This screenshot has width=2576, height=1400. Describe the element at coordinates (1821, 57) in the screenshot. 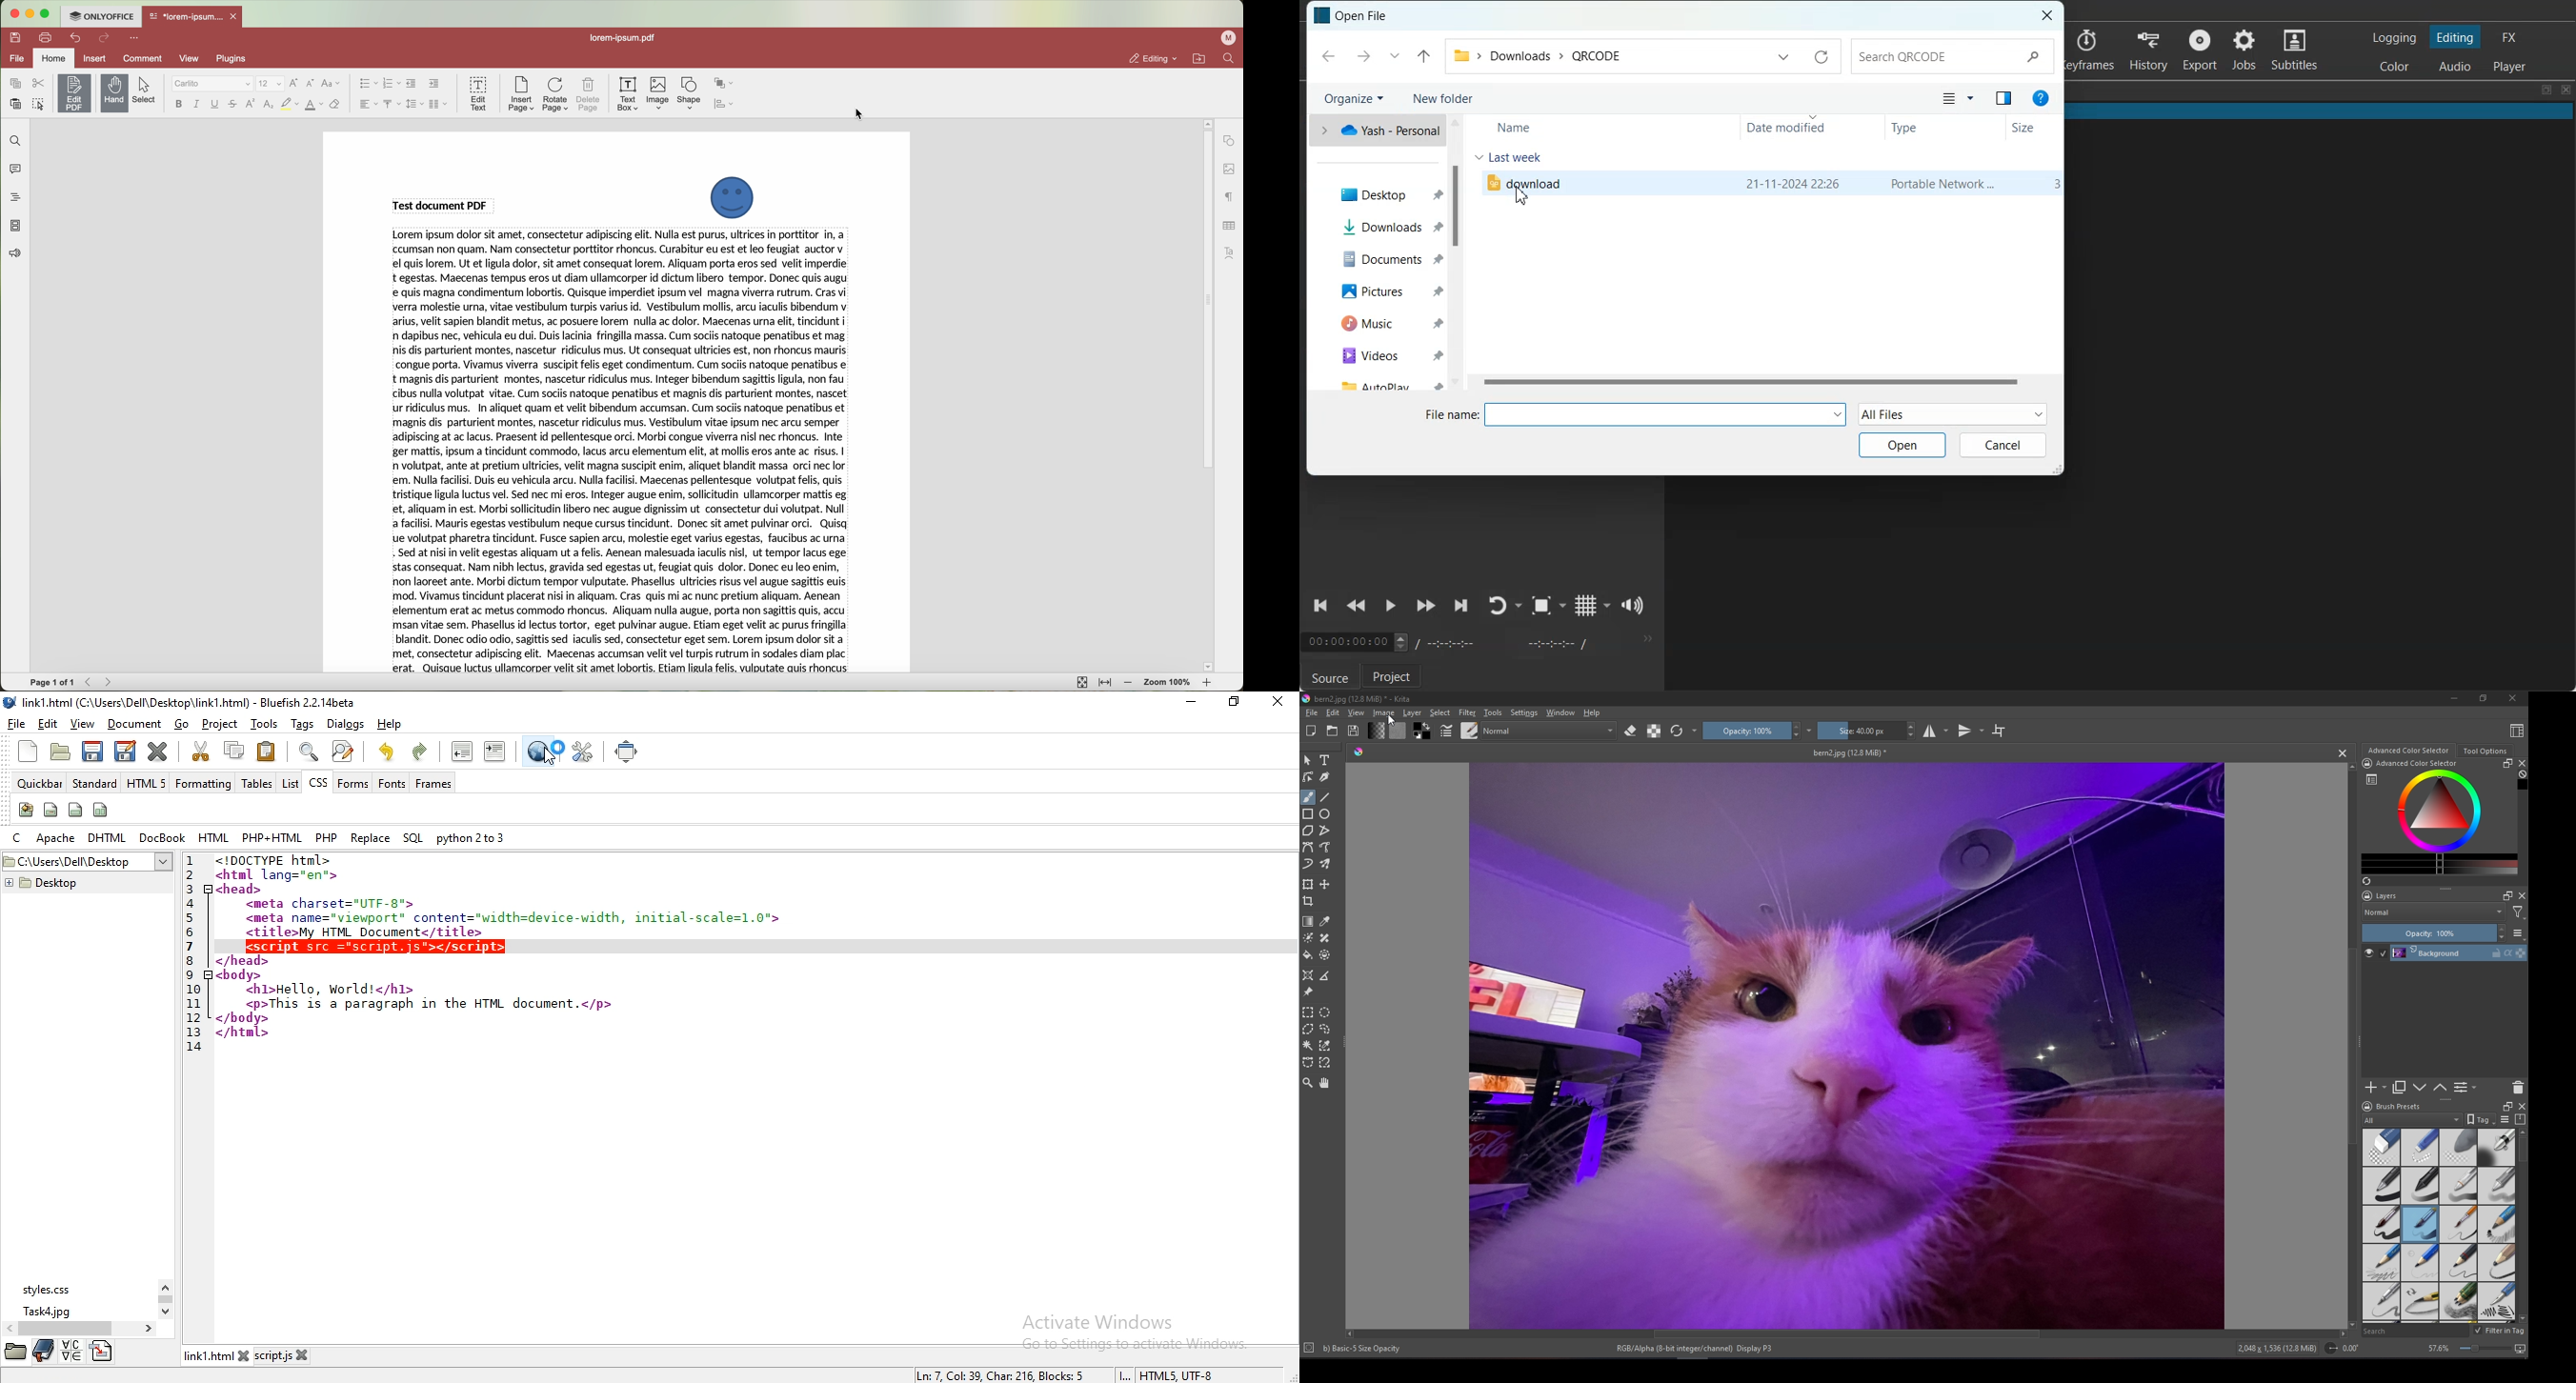

I see `Refresh` at that location.